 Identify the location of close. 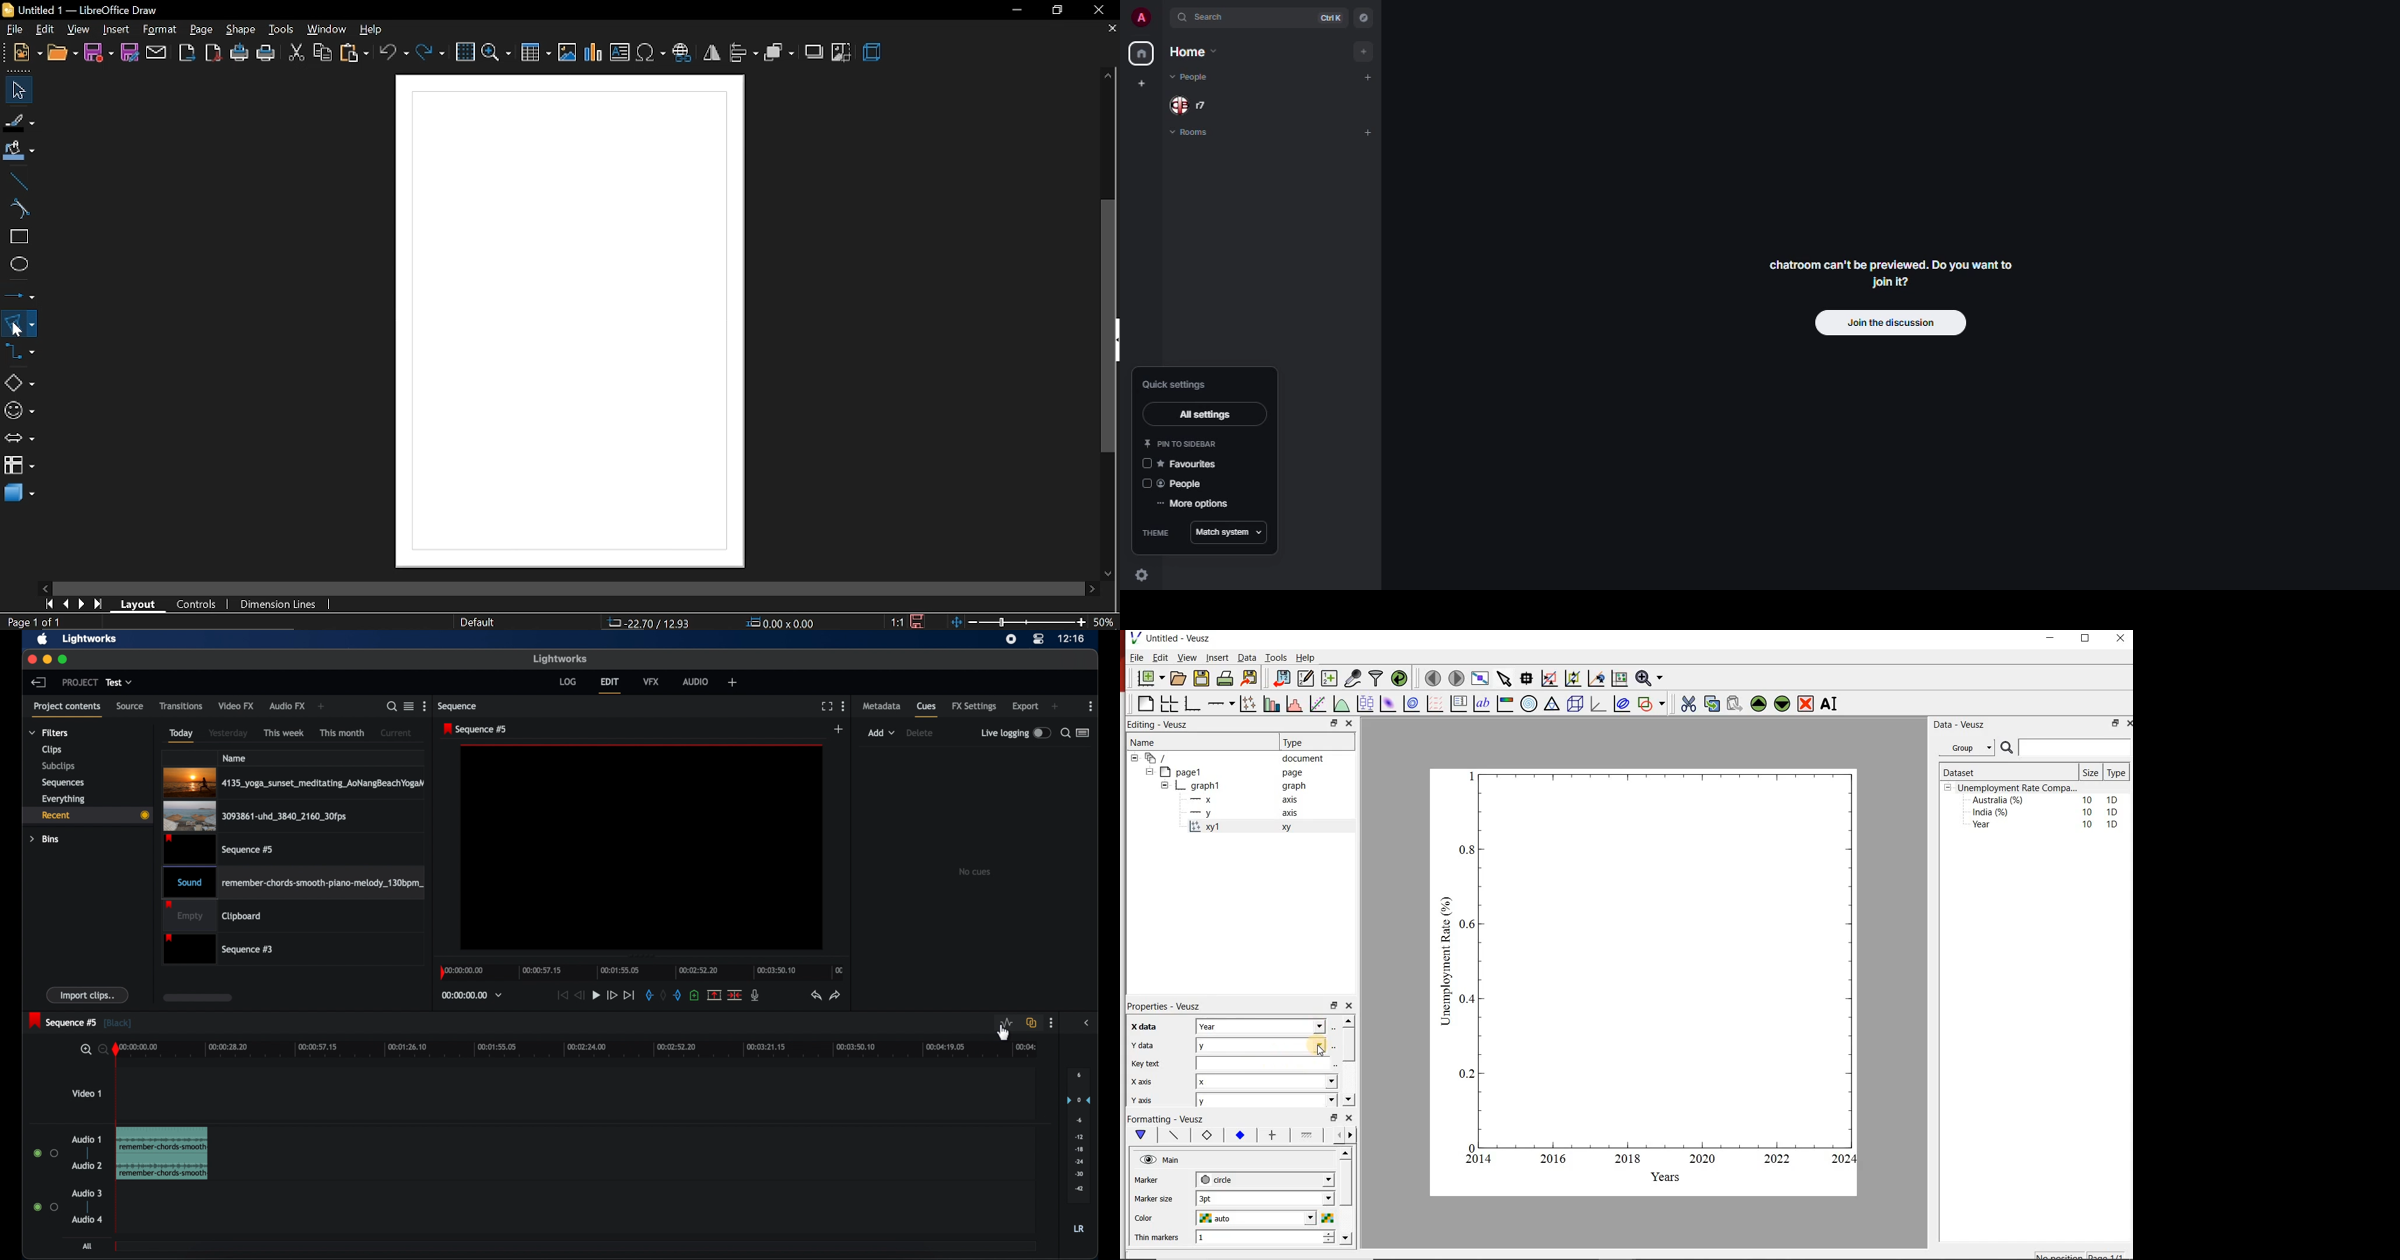
(1350, 1118).